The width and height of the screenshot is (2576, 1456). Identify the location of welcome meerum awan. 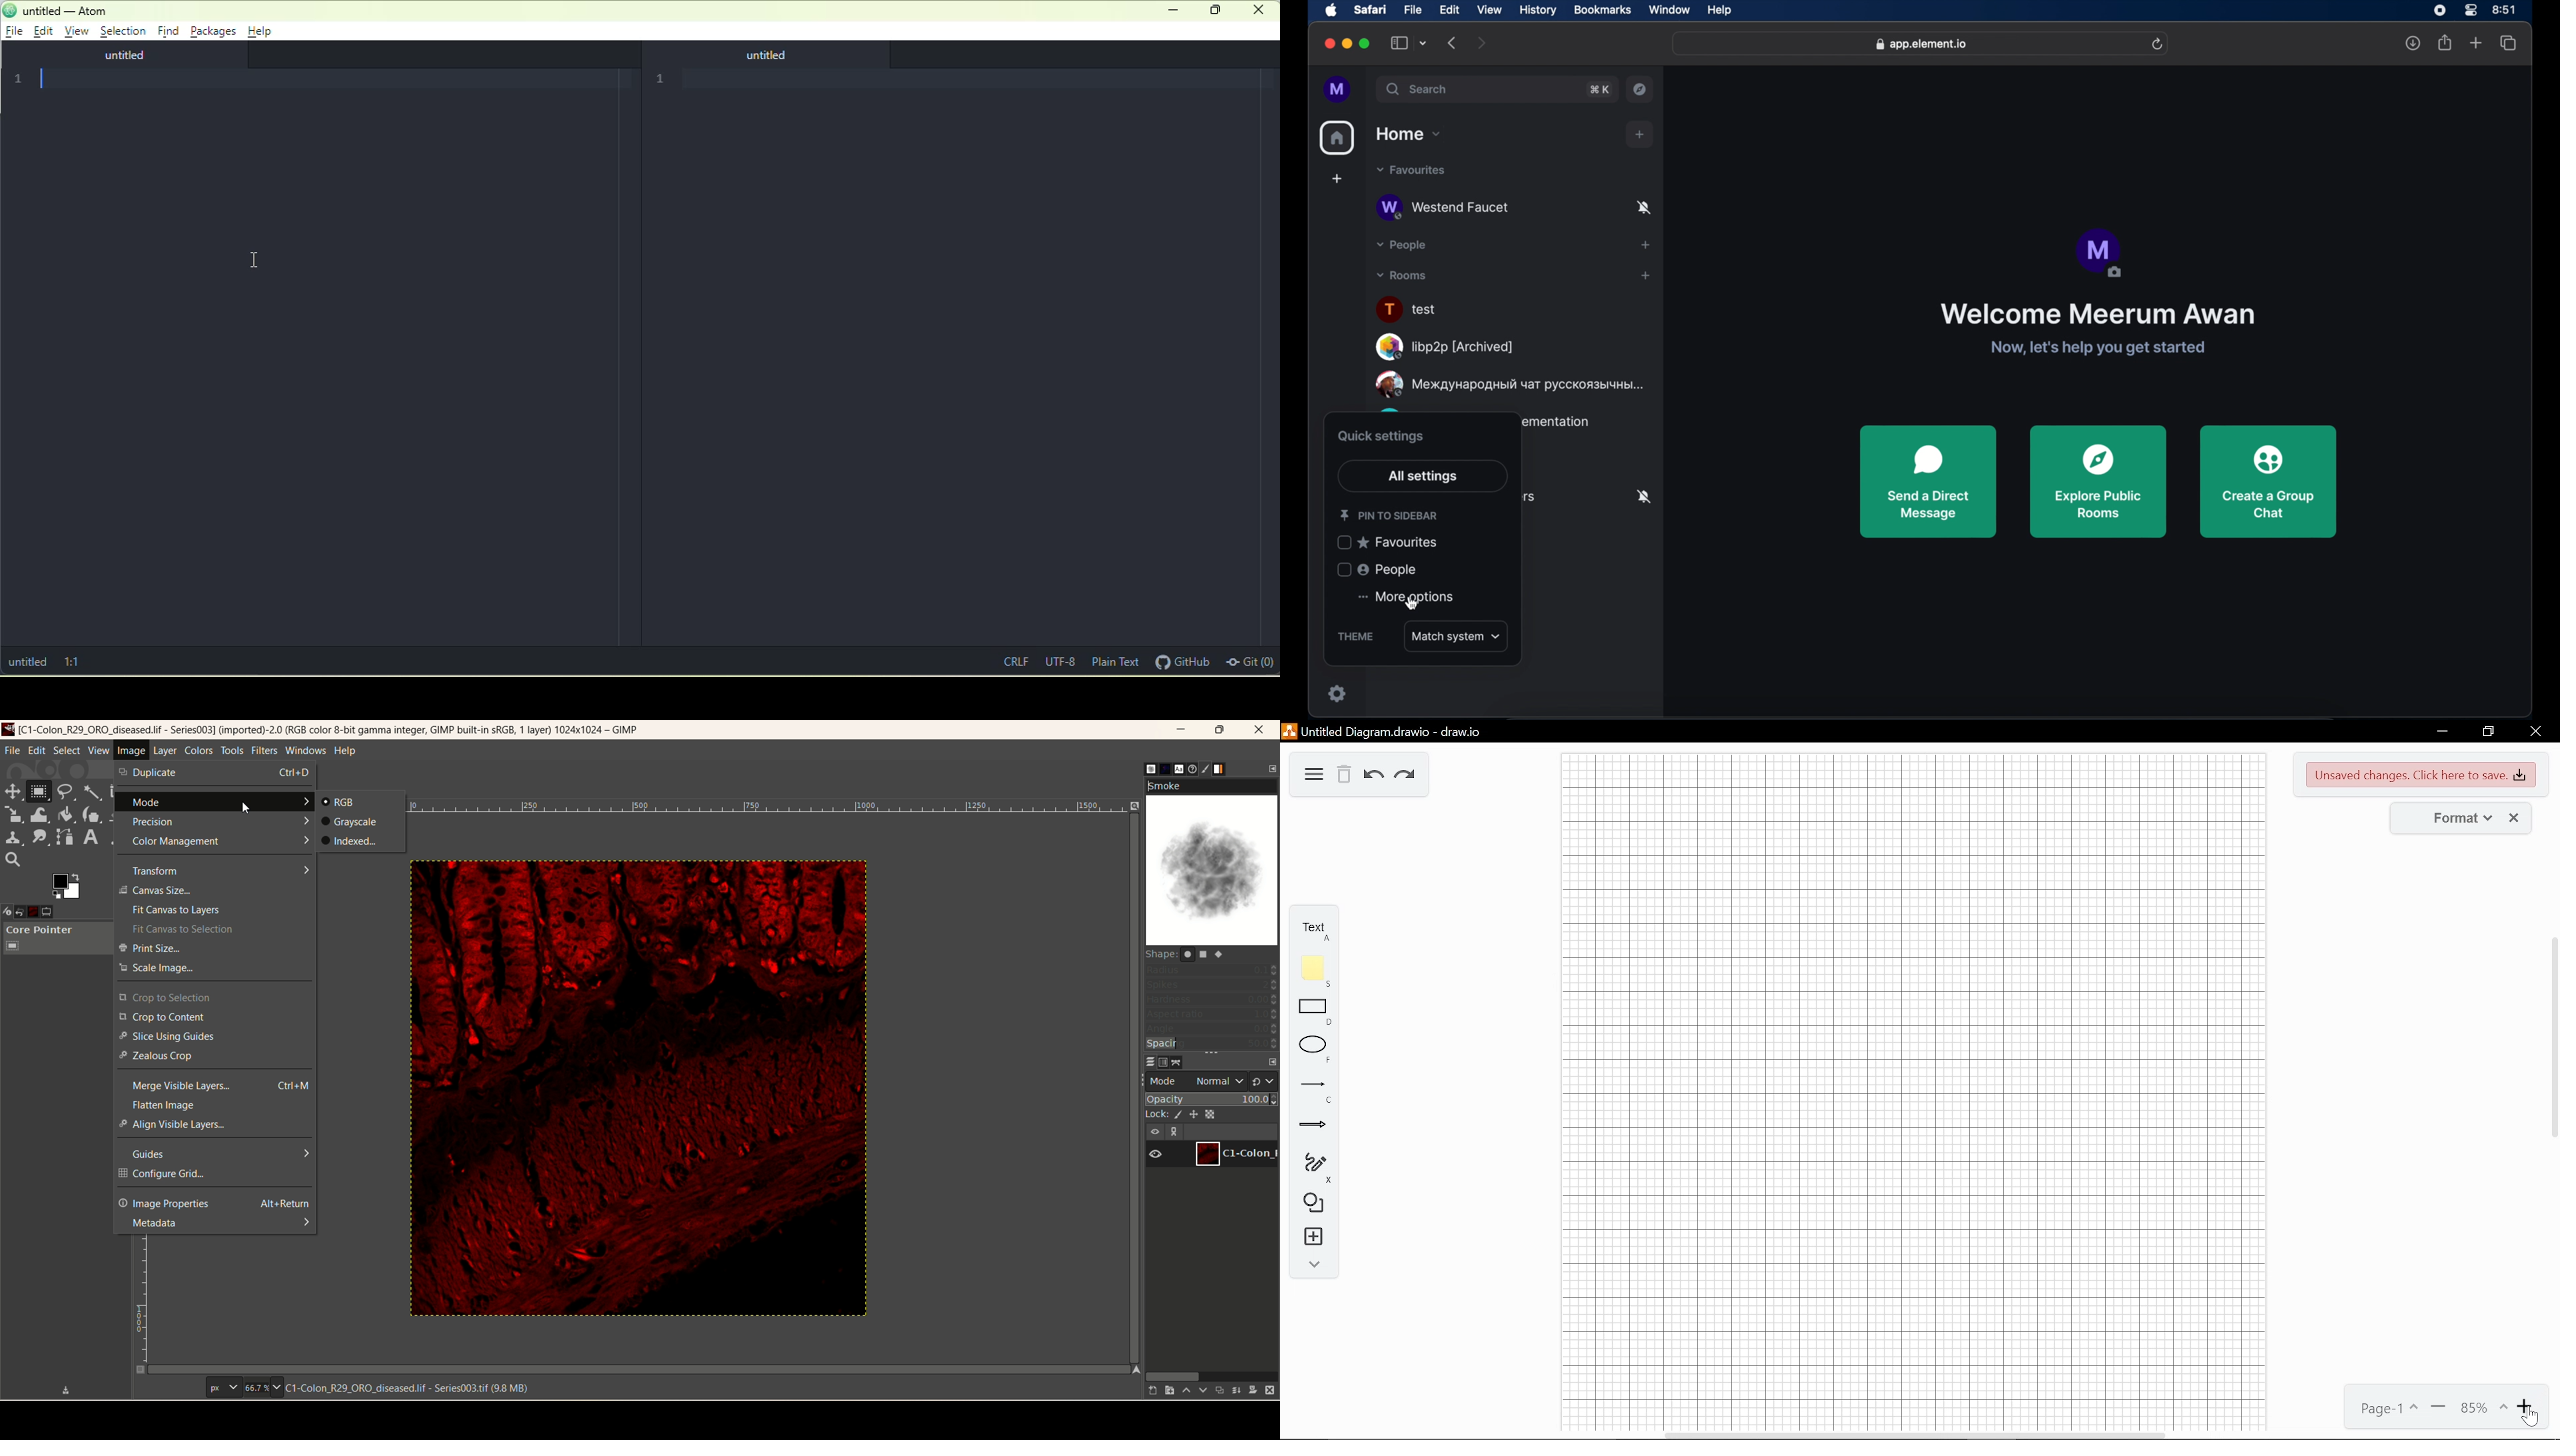
(2096, 314).